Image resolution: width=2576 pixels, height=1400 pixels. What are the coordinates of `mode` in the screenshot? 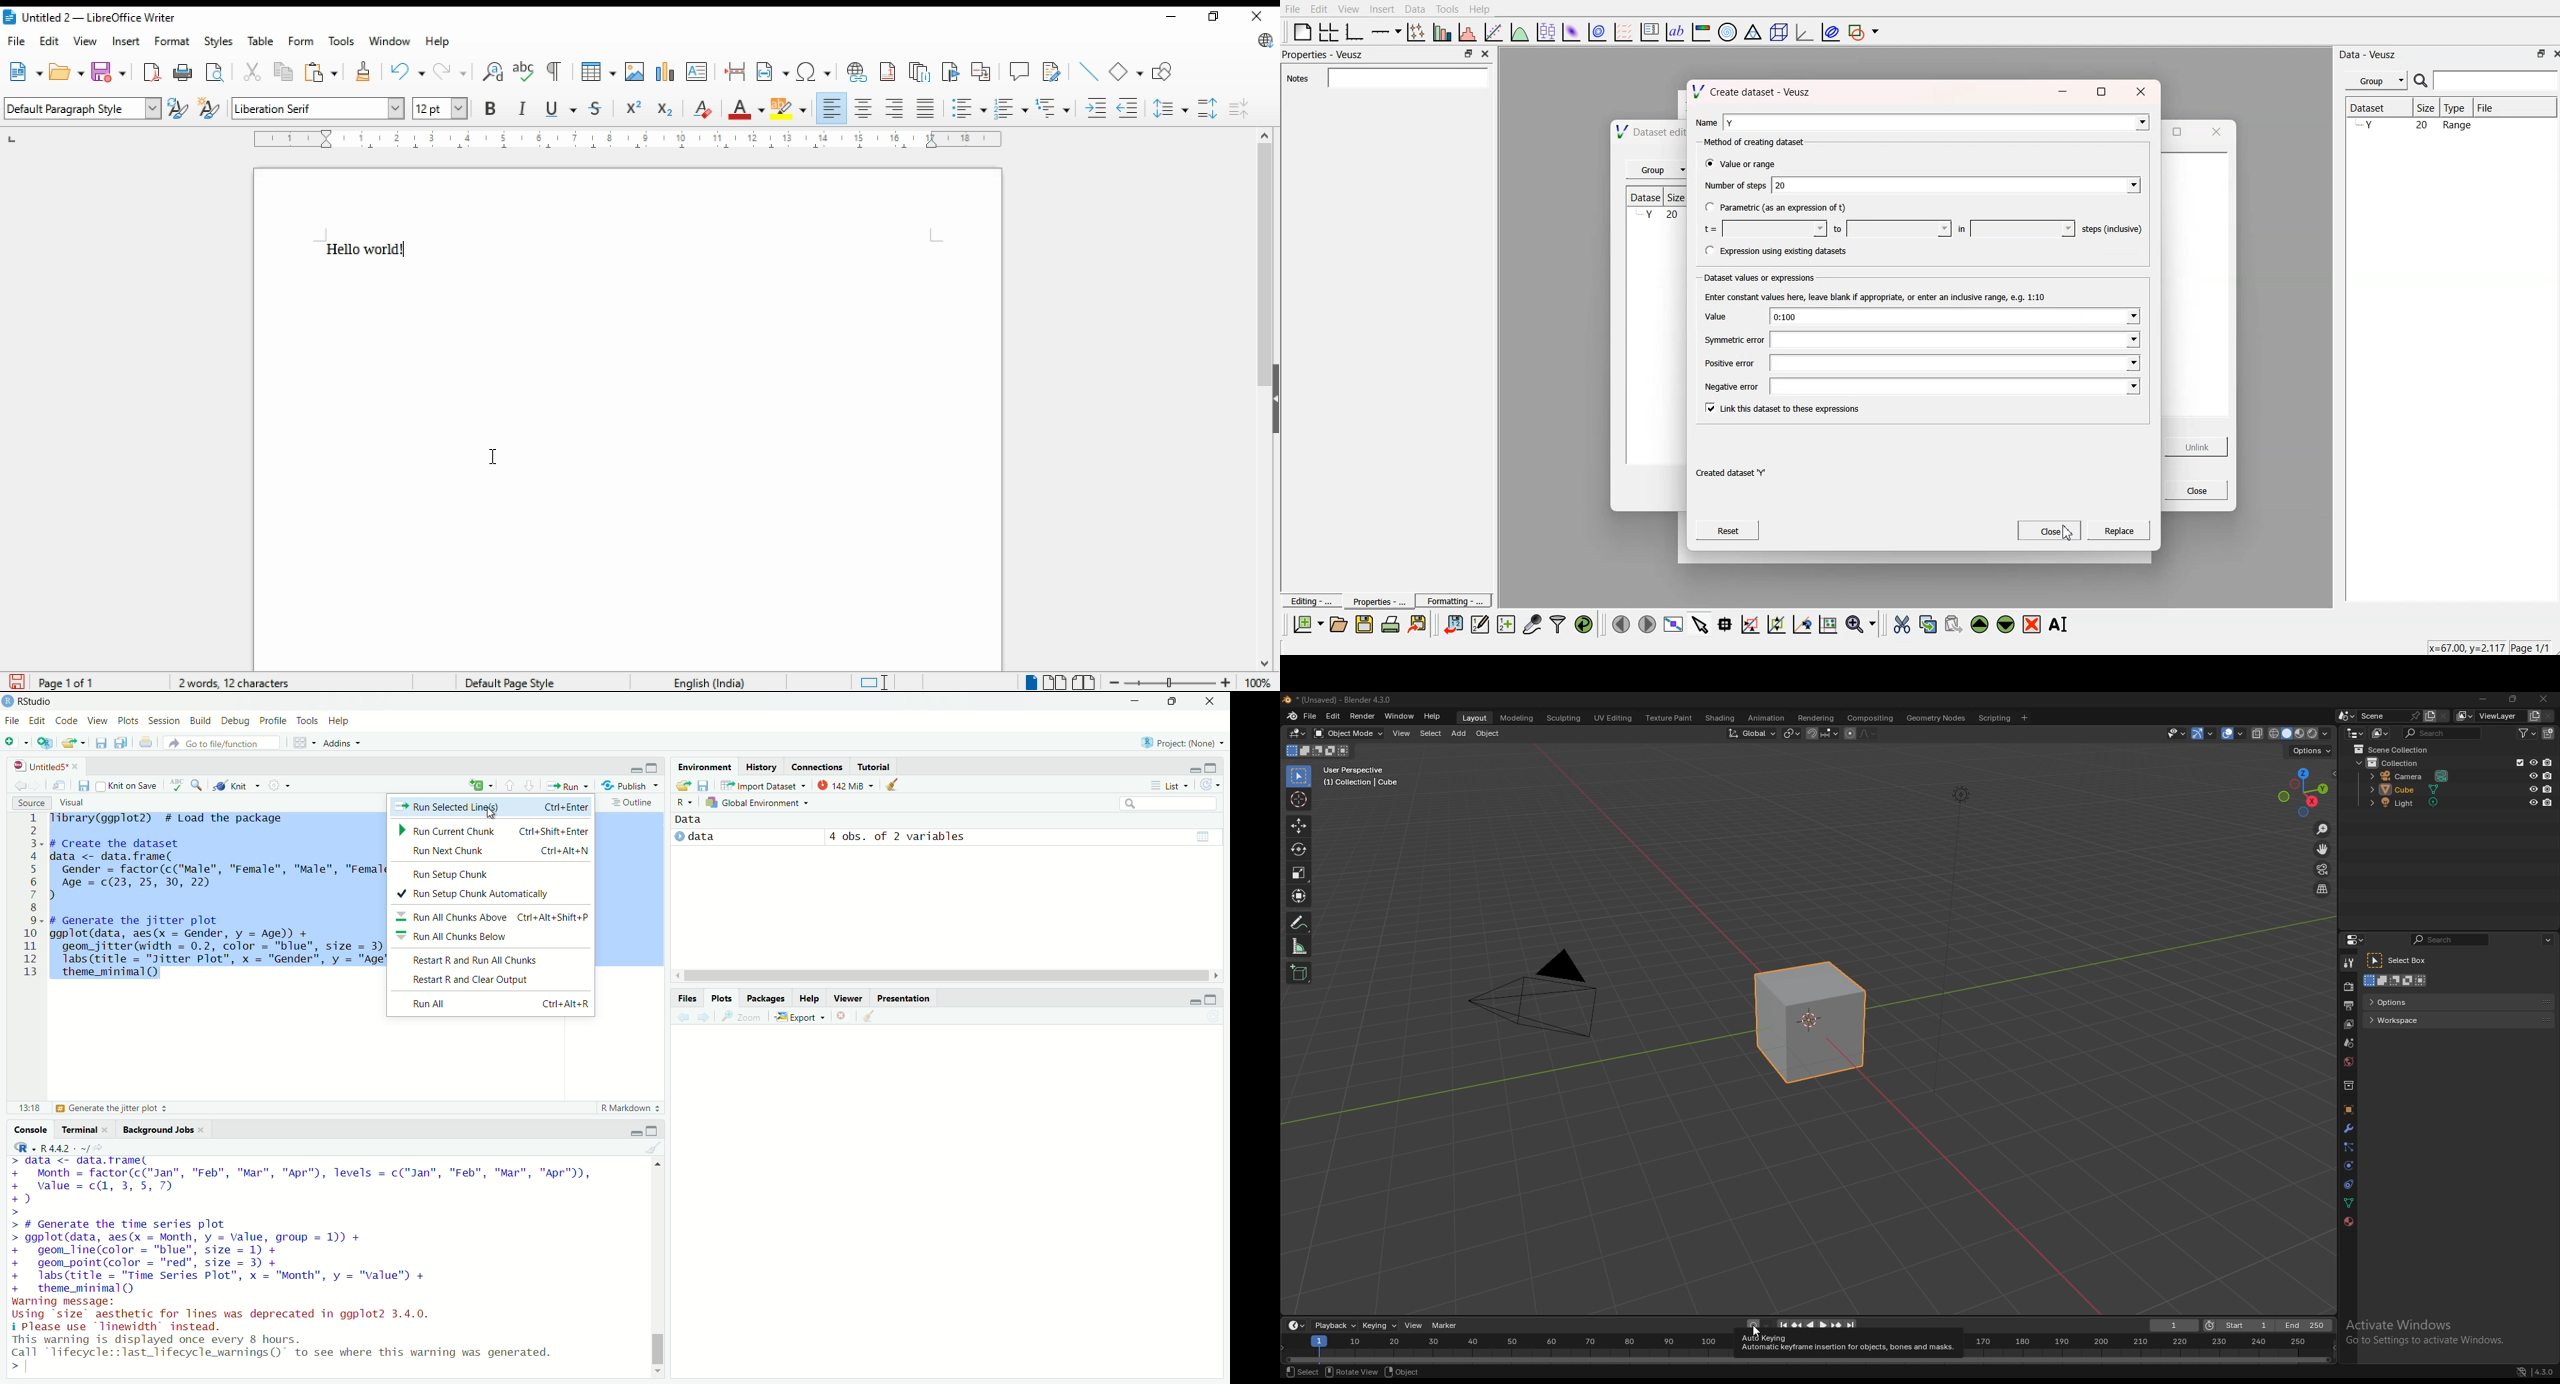 It's located at (2398, 981).